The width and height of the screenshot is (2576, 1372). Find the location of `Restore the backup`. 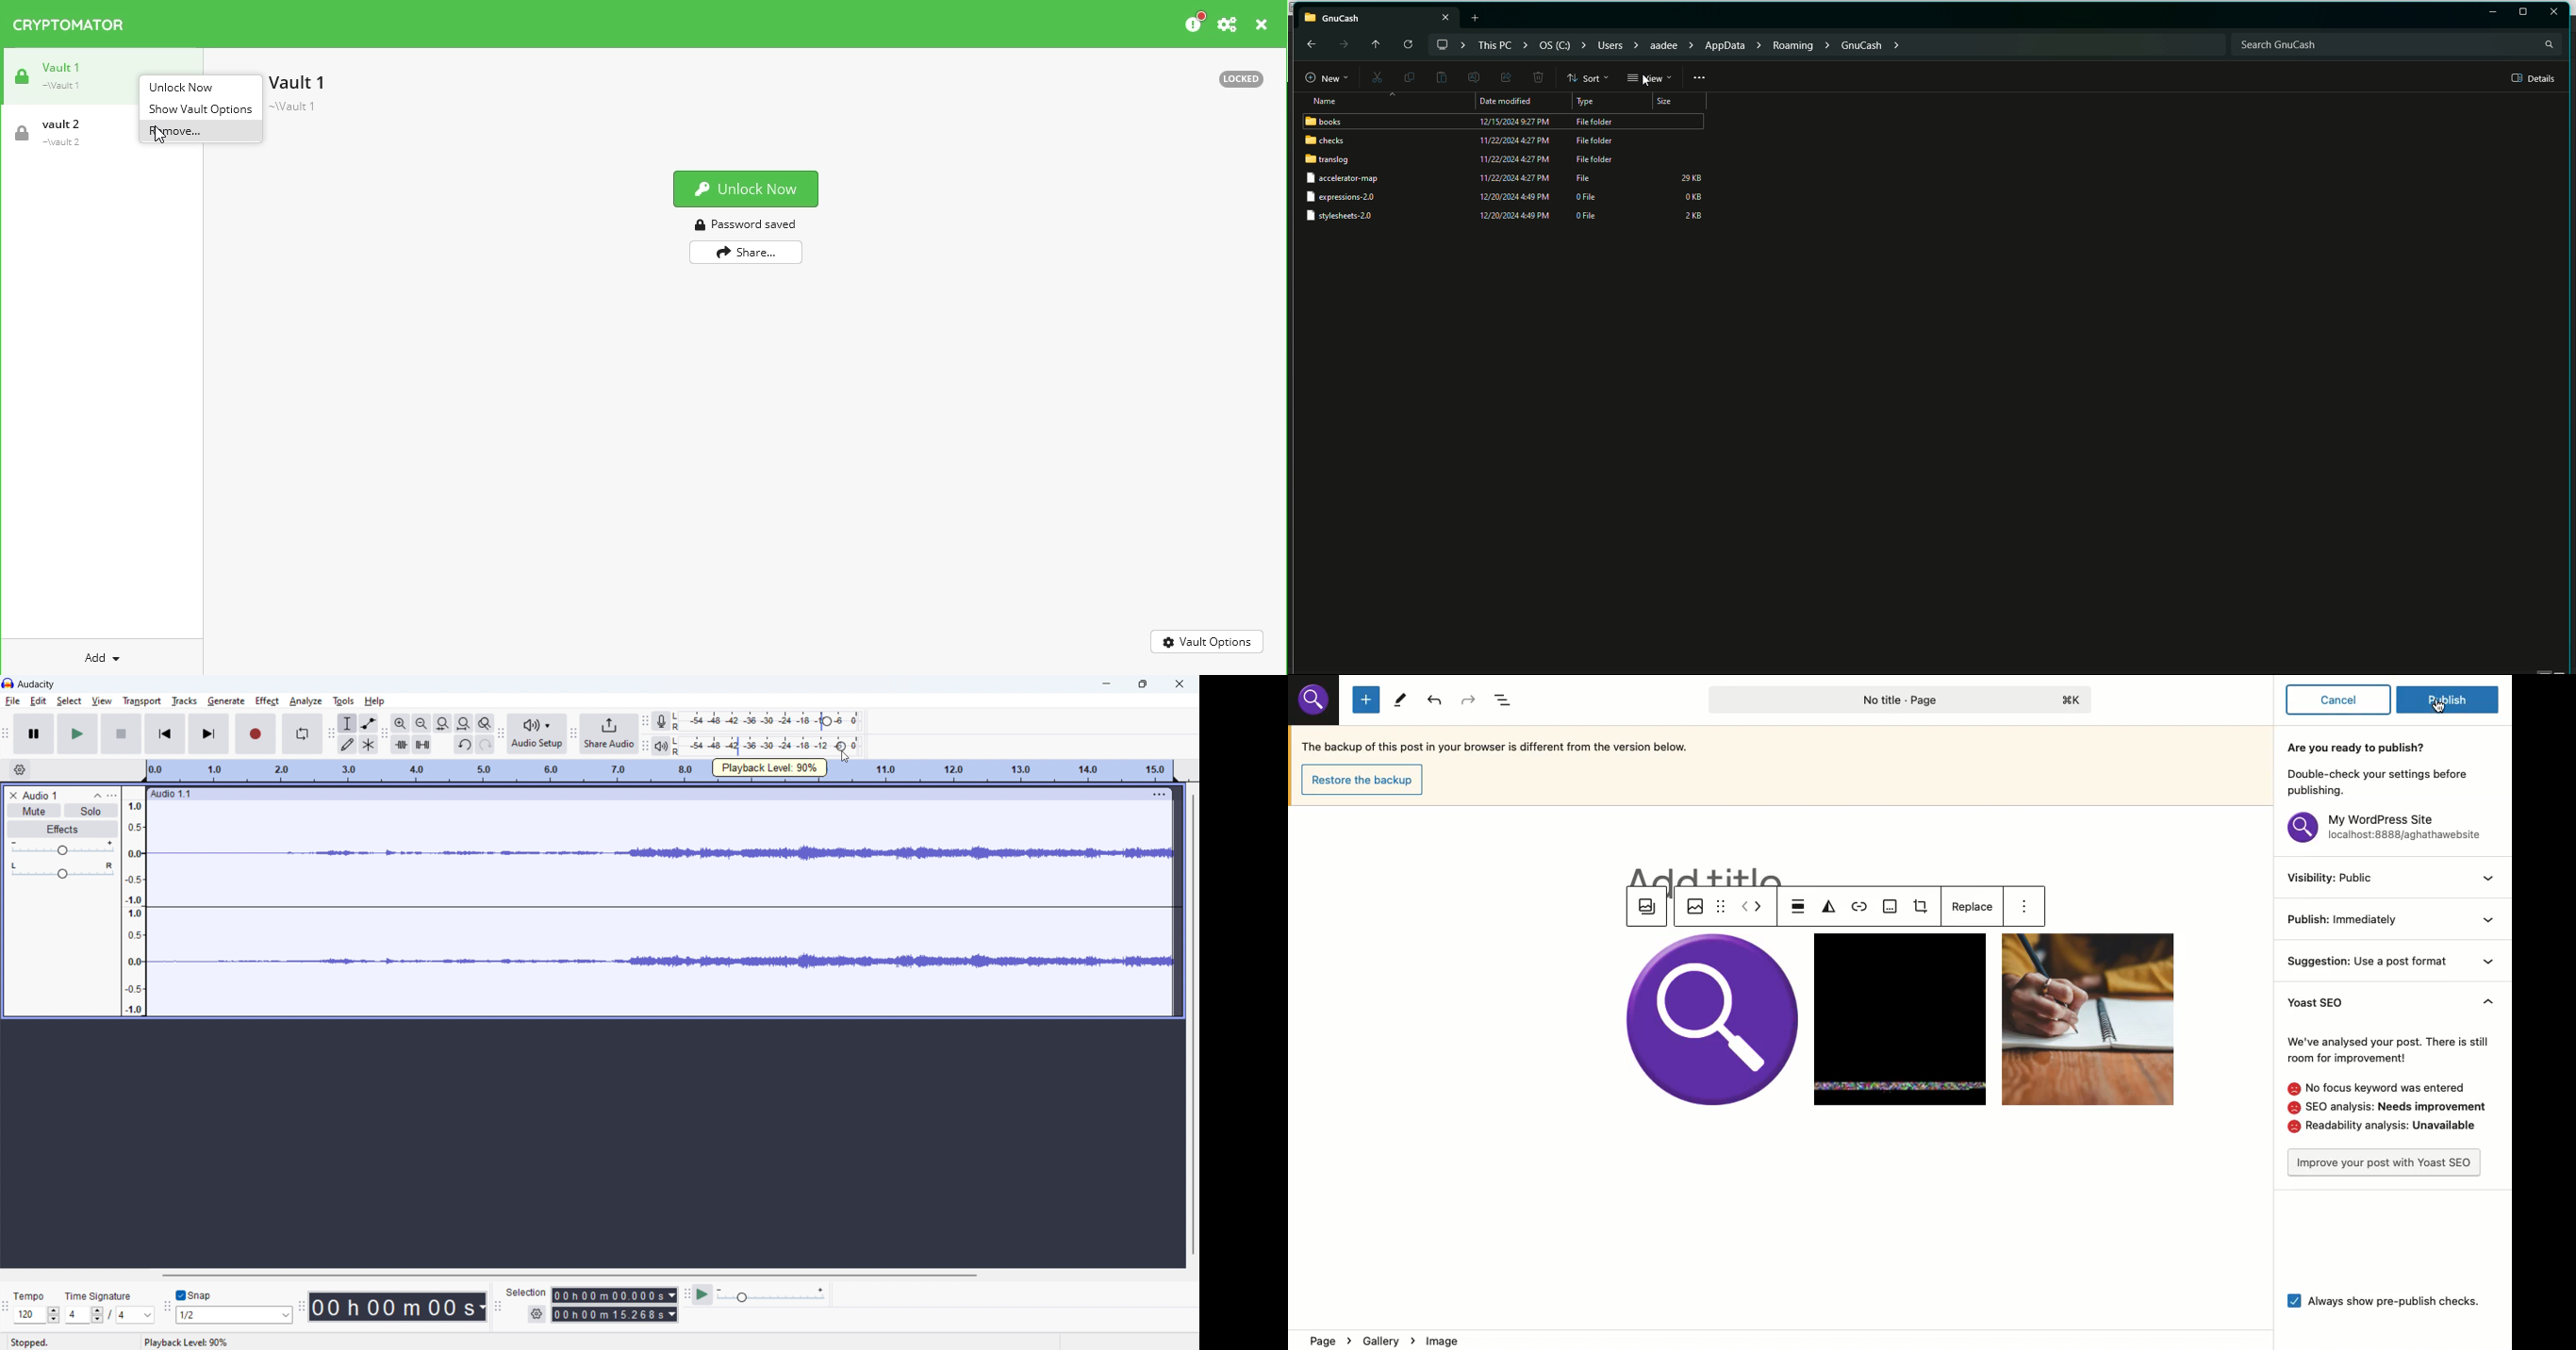

Restore the backup is located at coordinates (1364, 780).